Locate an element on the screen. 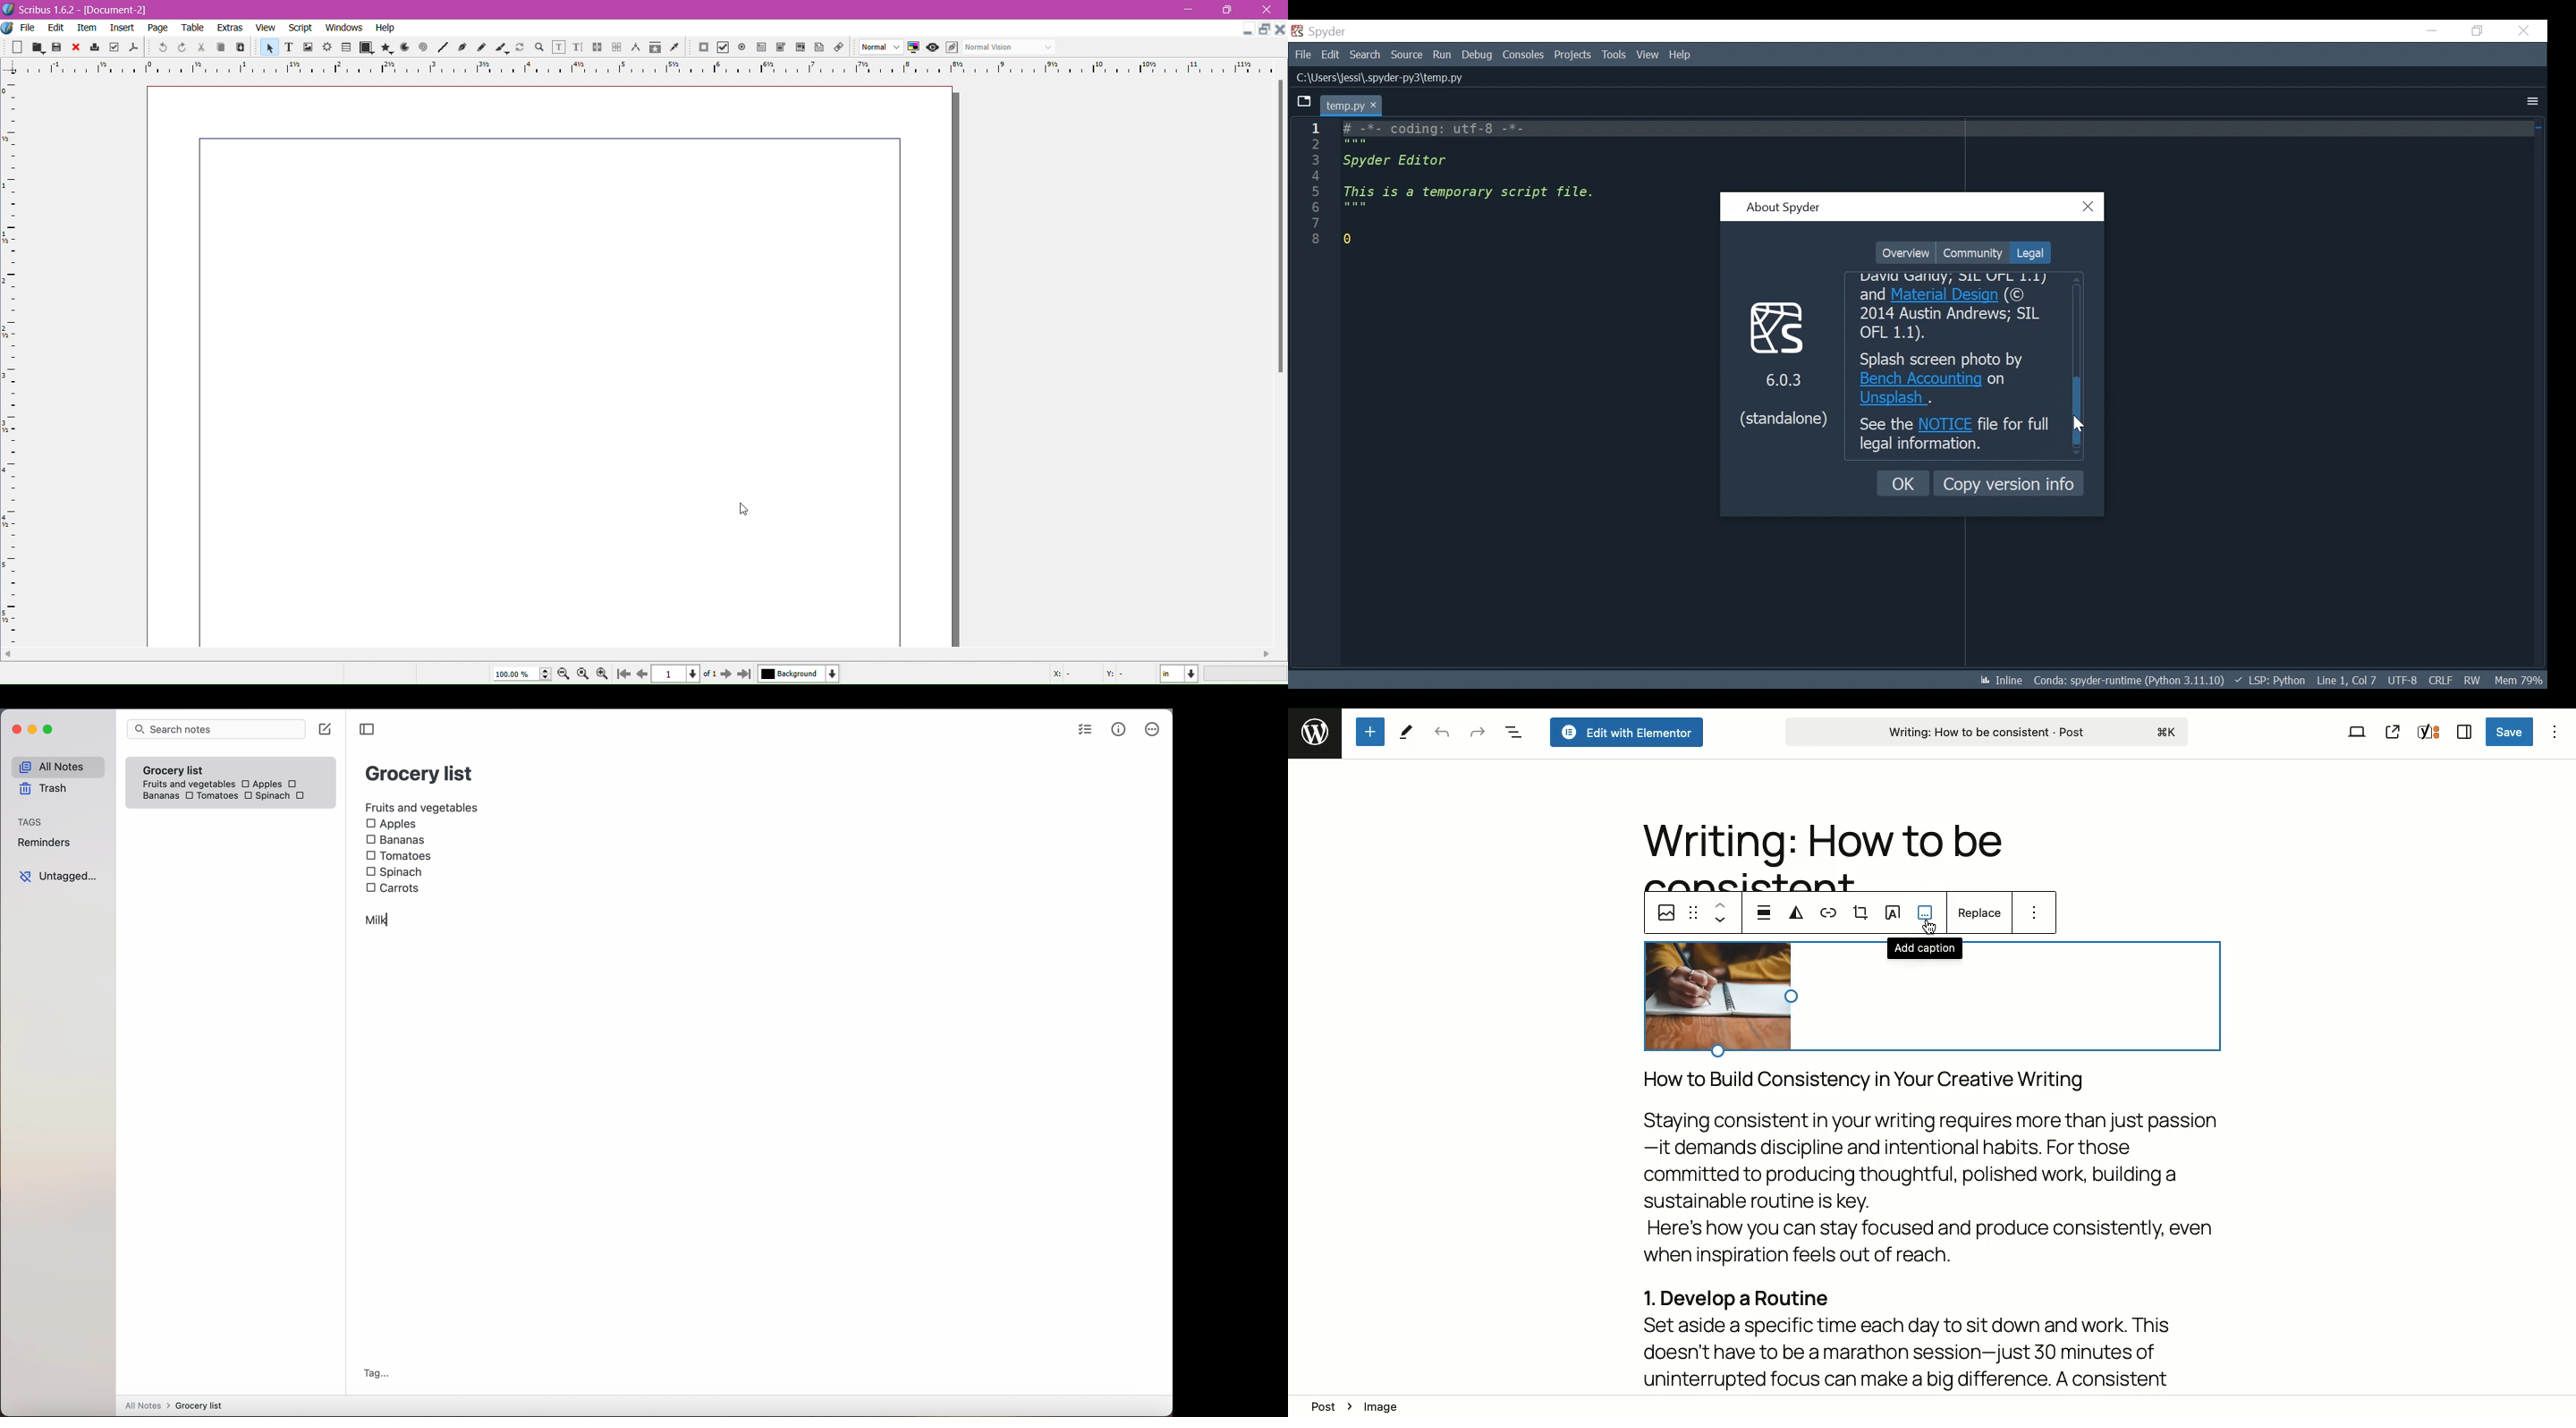  icon is located at coordinates (388, 46).